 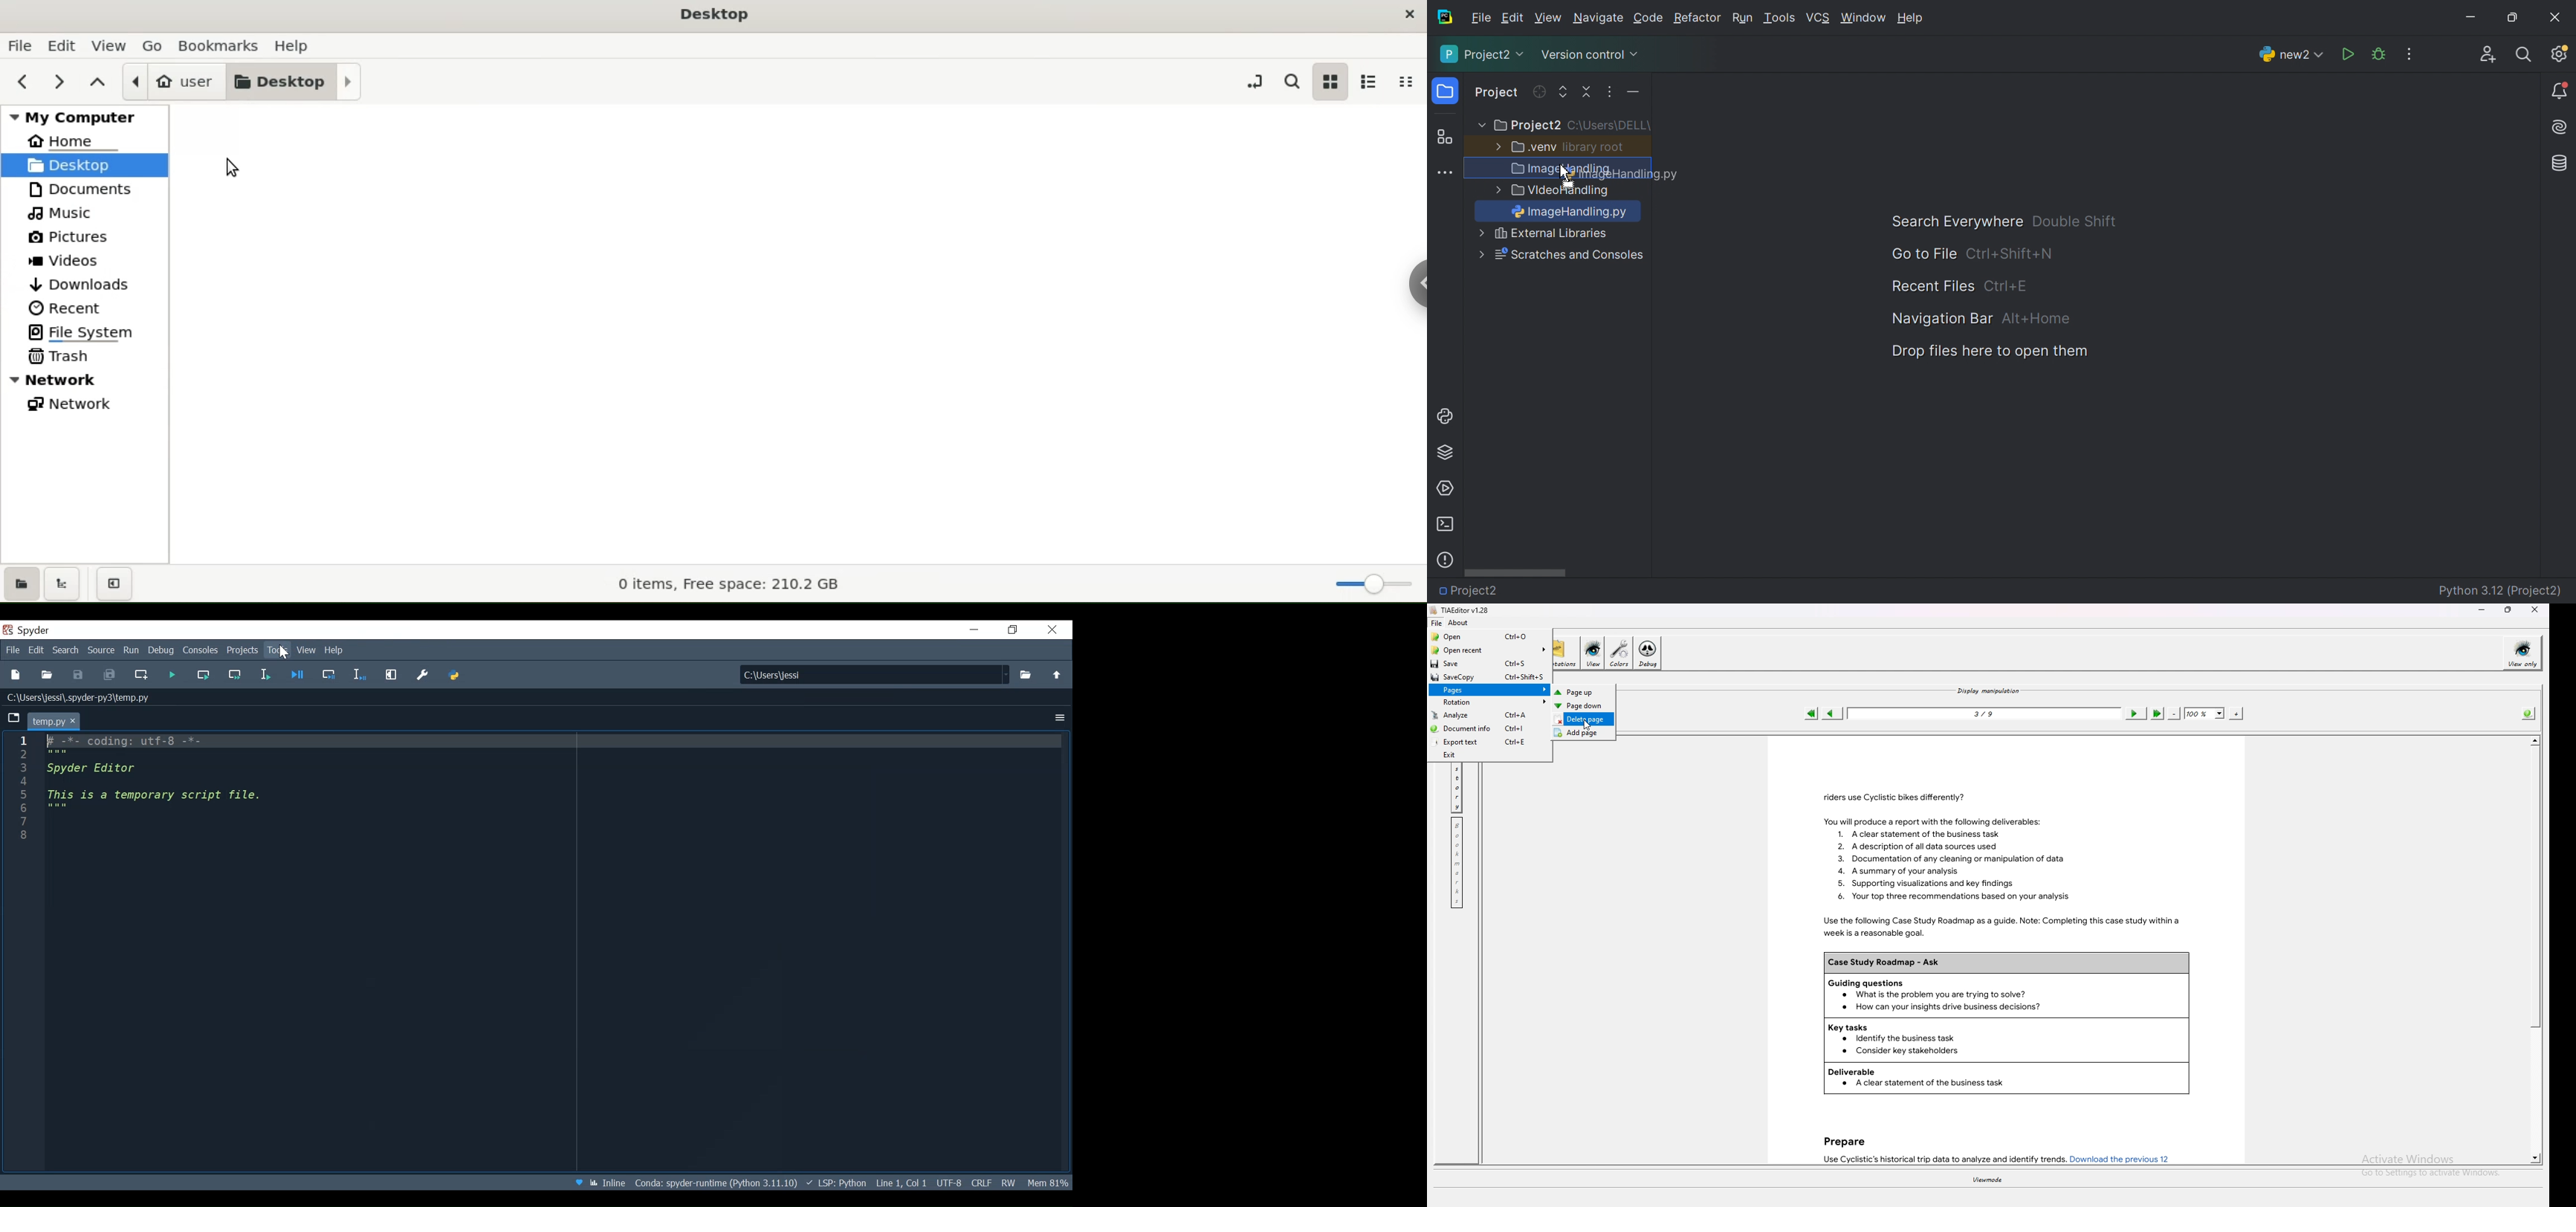 What do you see at coordinates (82, 214) in the screenshot?
I see `music` at bounding box center [82, 214].